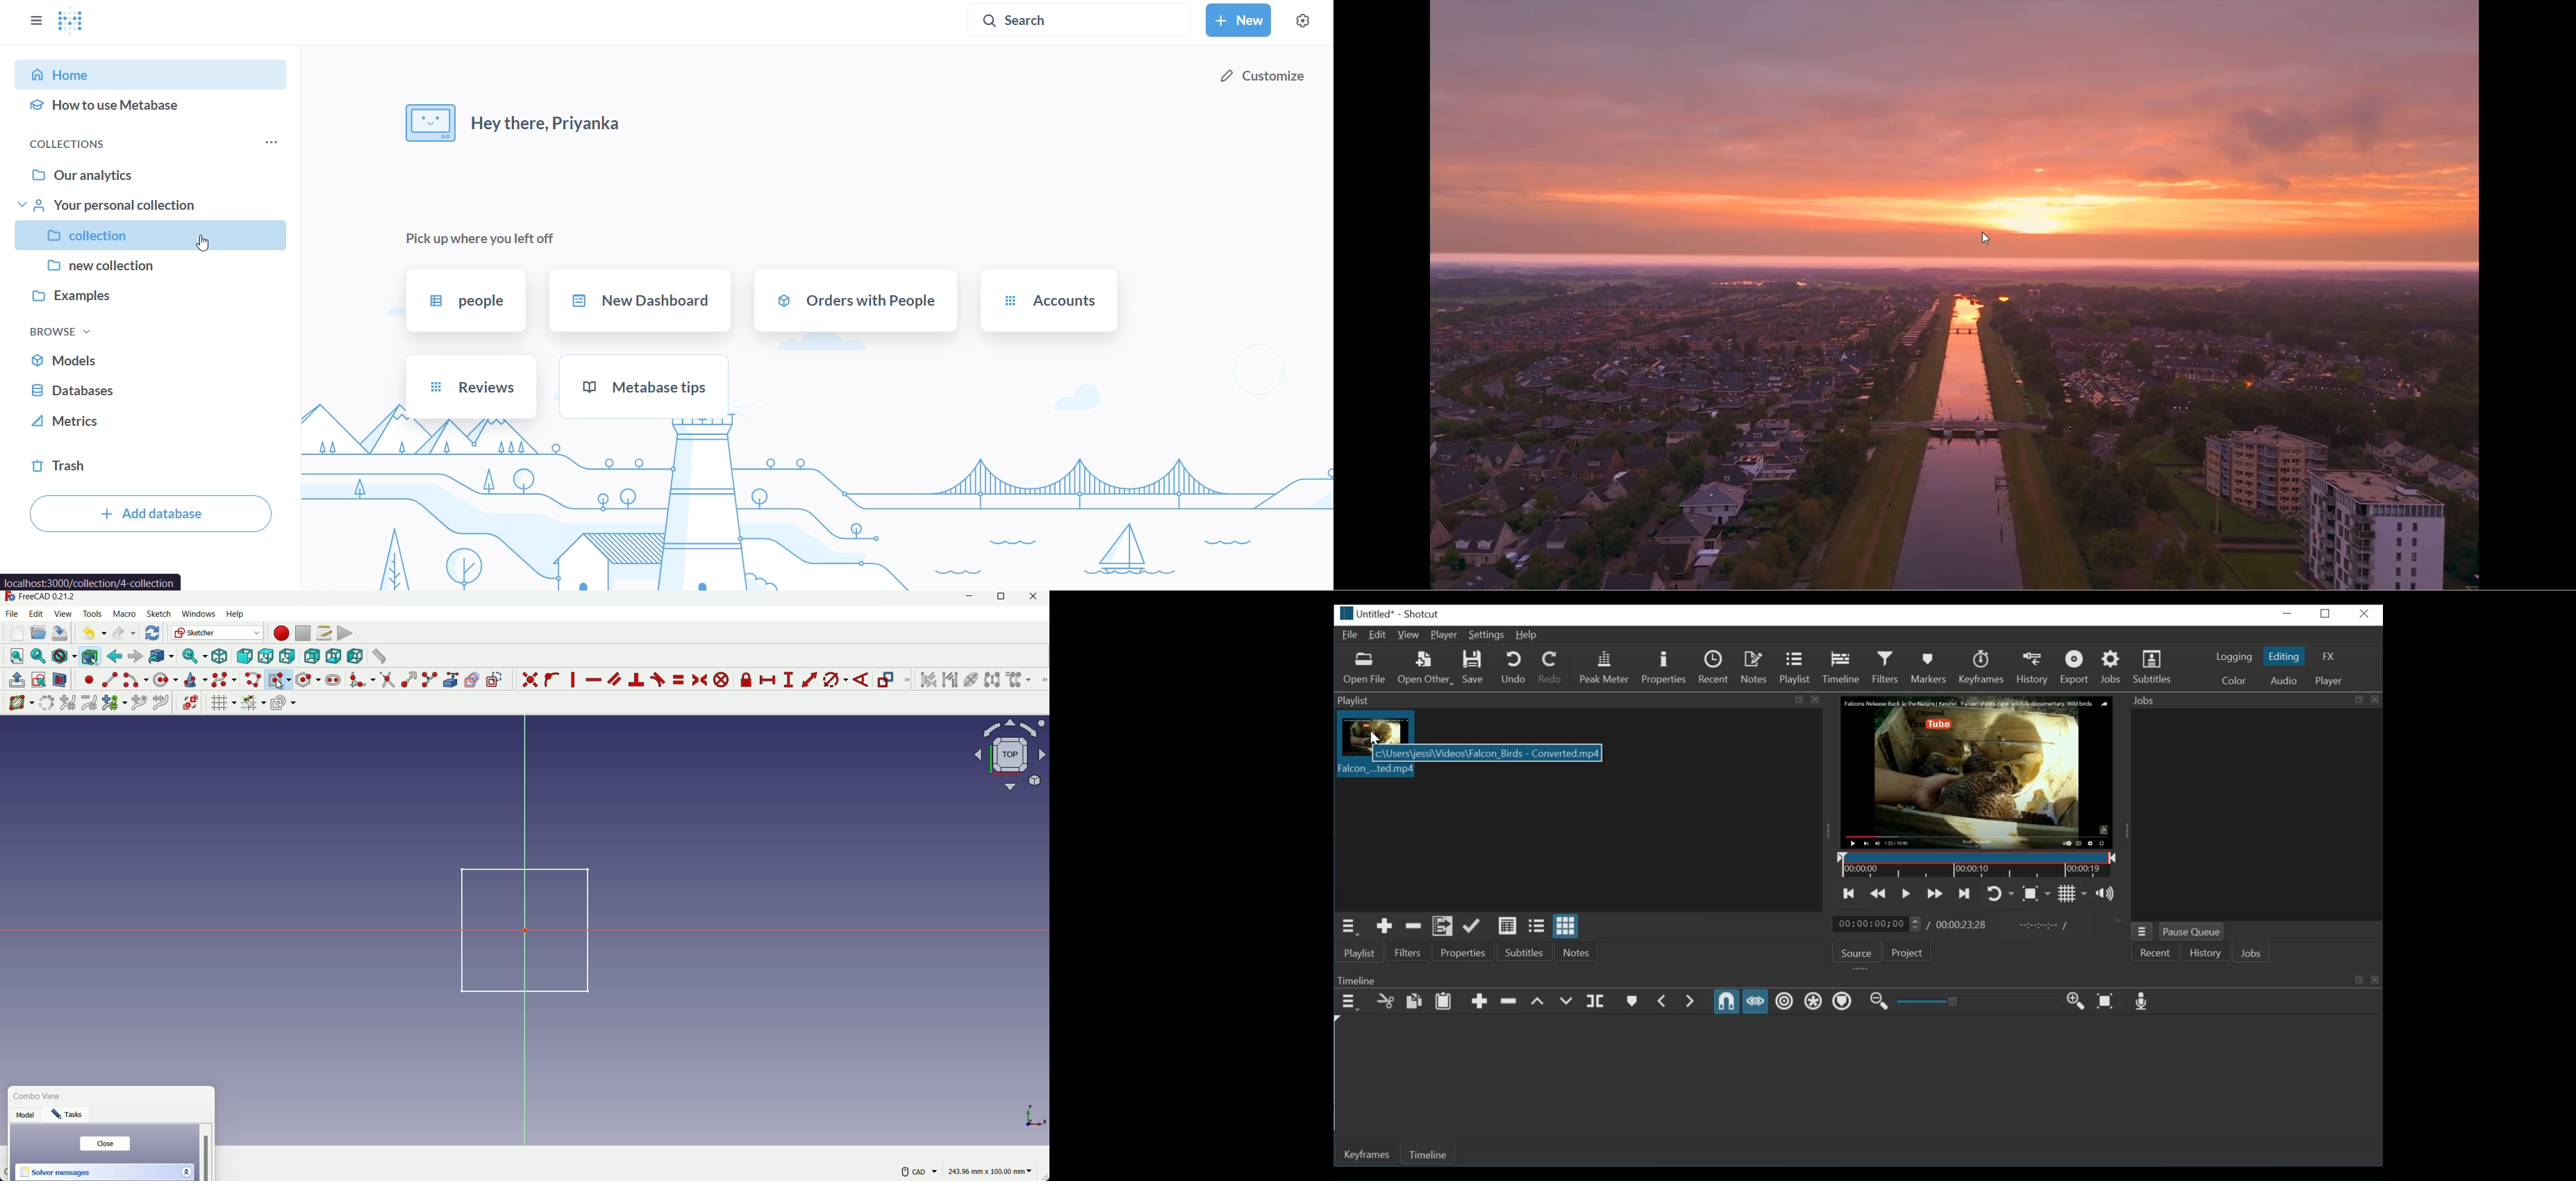 The width and height of the screenshot is (2576, 1204). Describe the element at coordinates (16, 656) in the screenshot. I see `select all` at that location.